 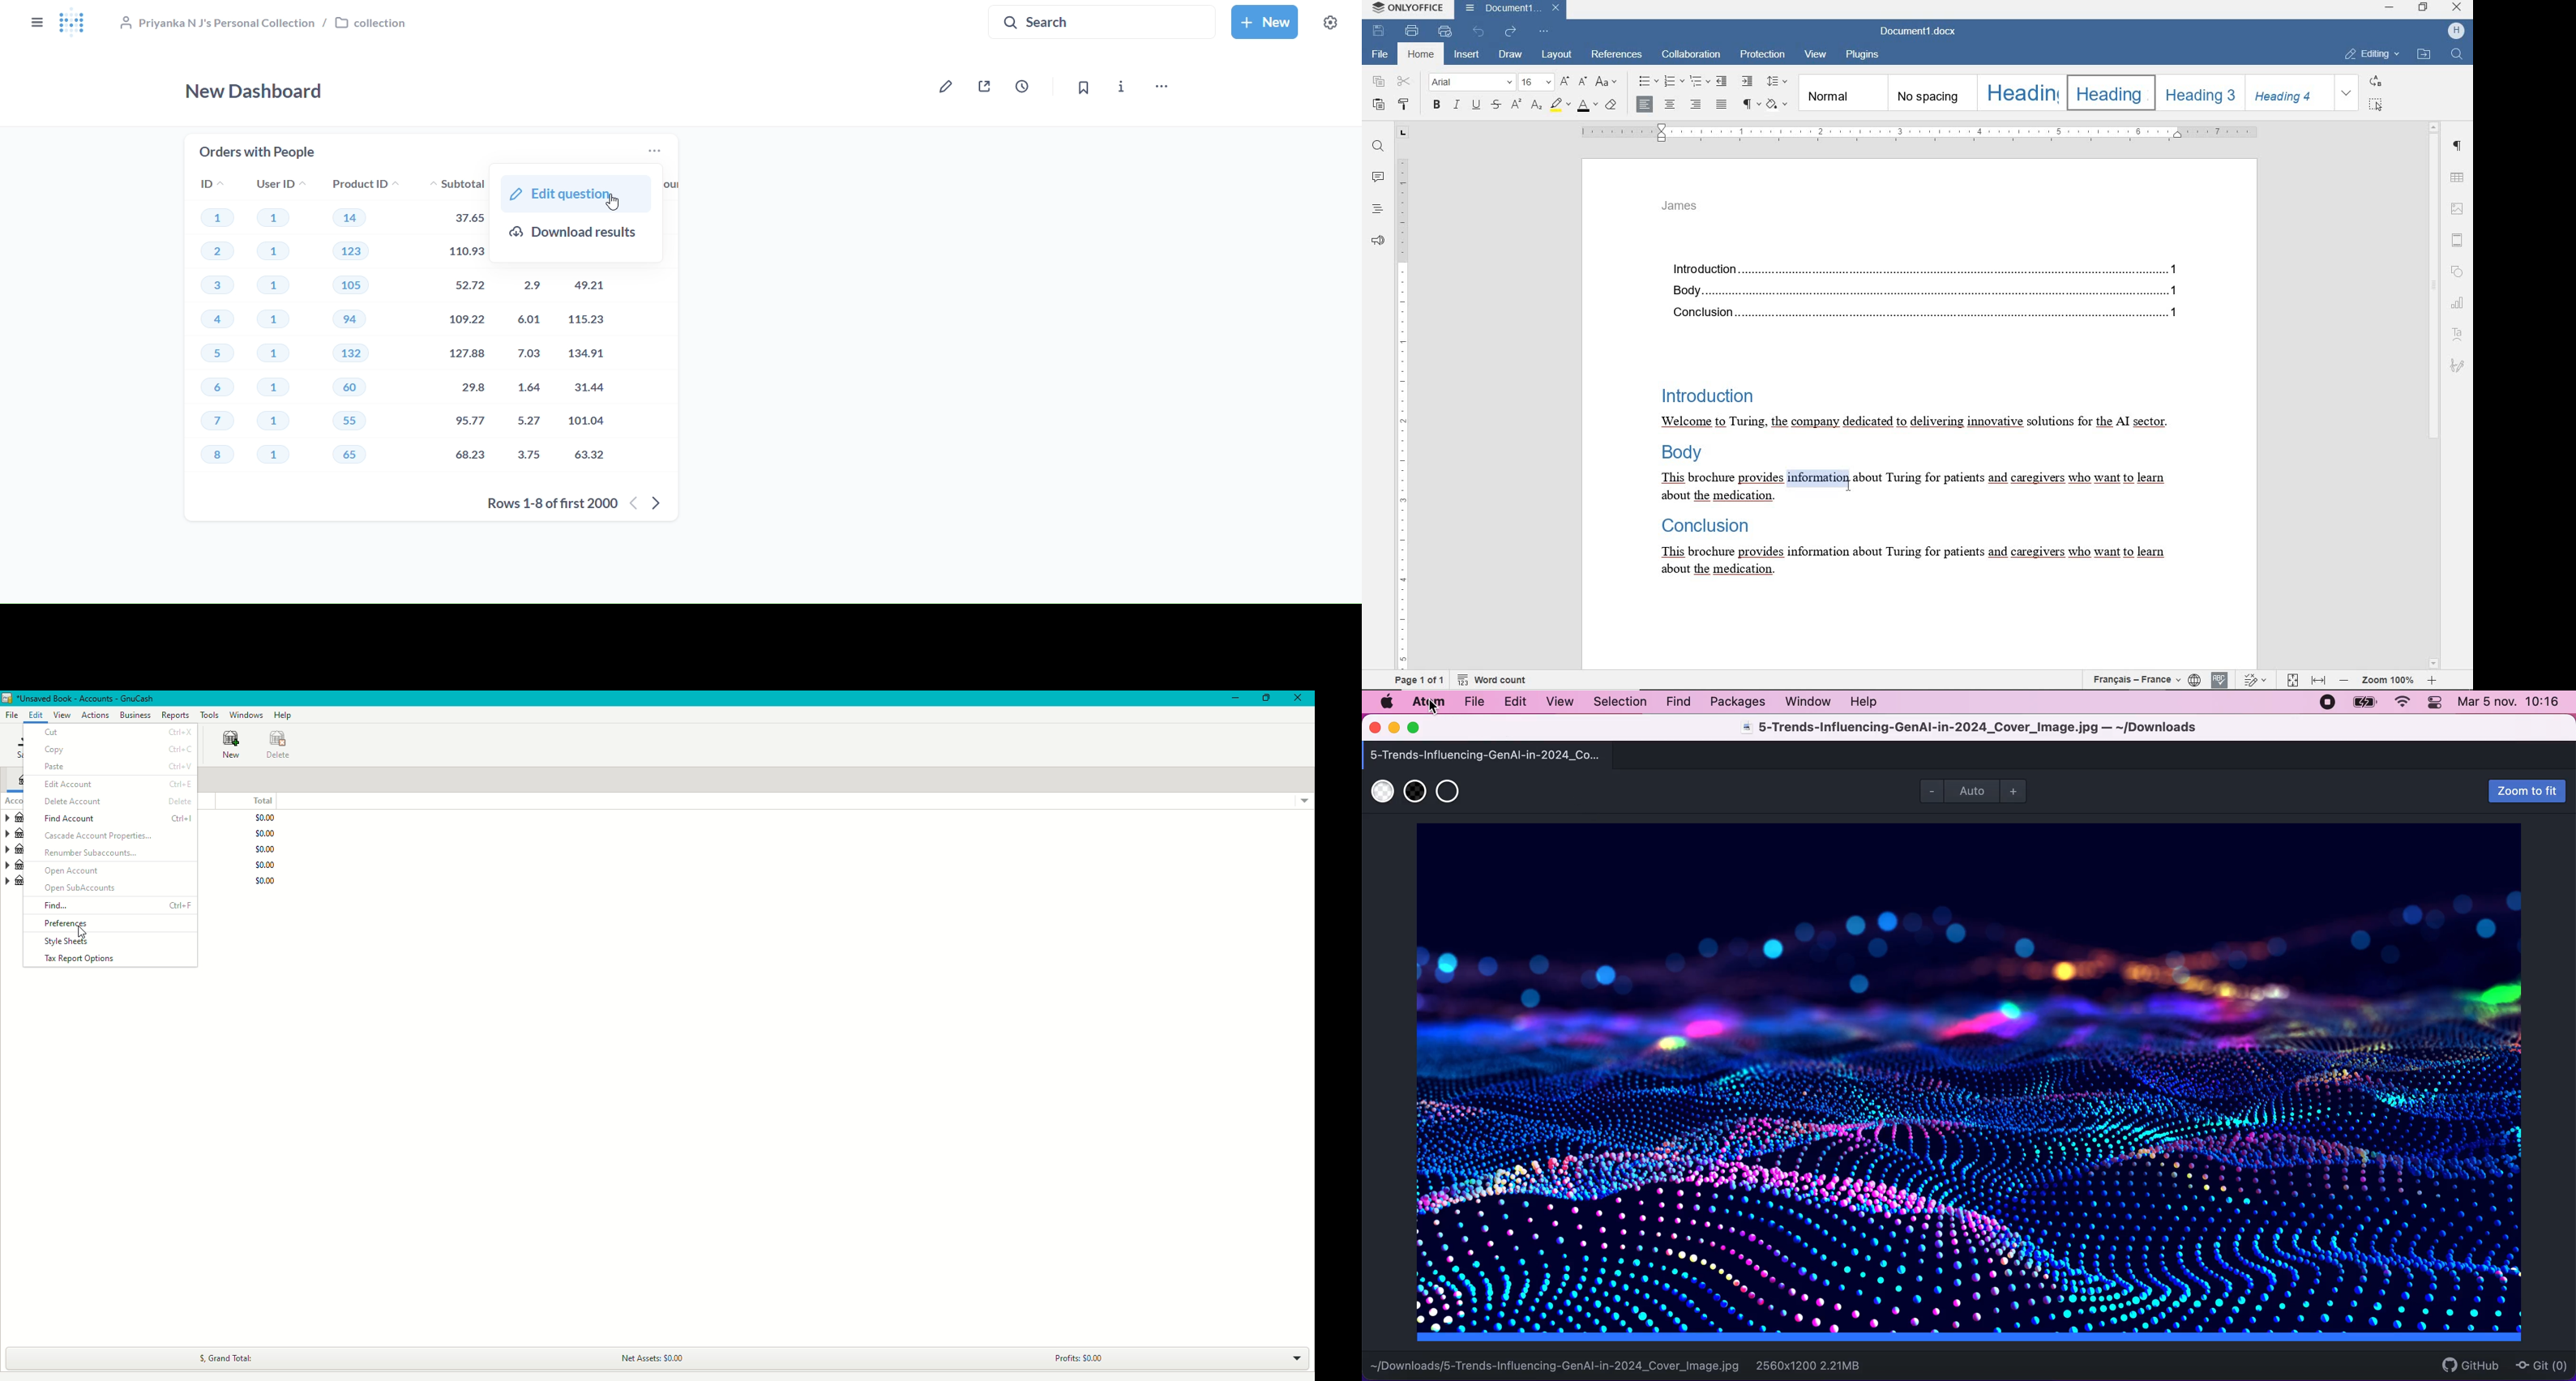 What do you see at coordinates (1428, 701) in the screenshot?
I see `atom` at bounding box center [1428, 701].